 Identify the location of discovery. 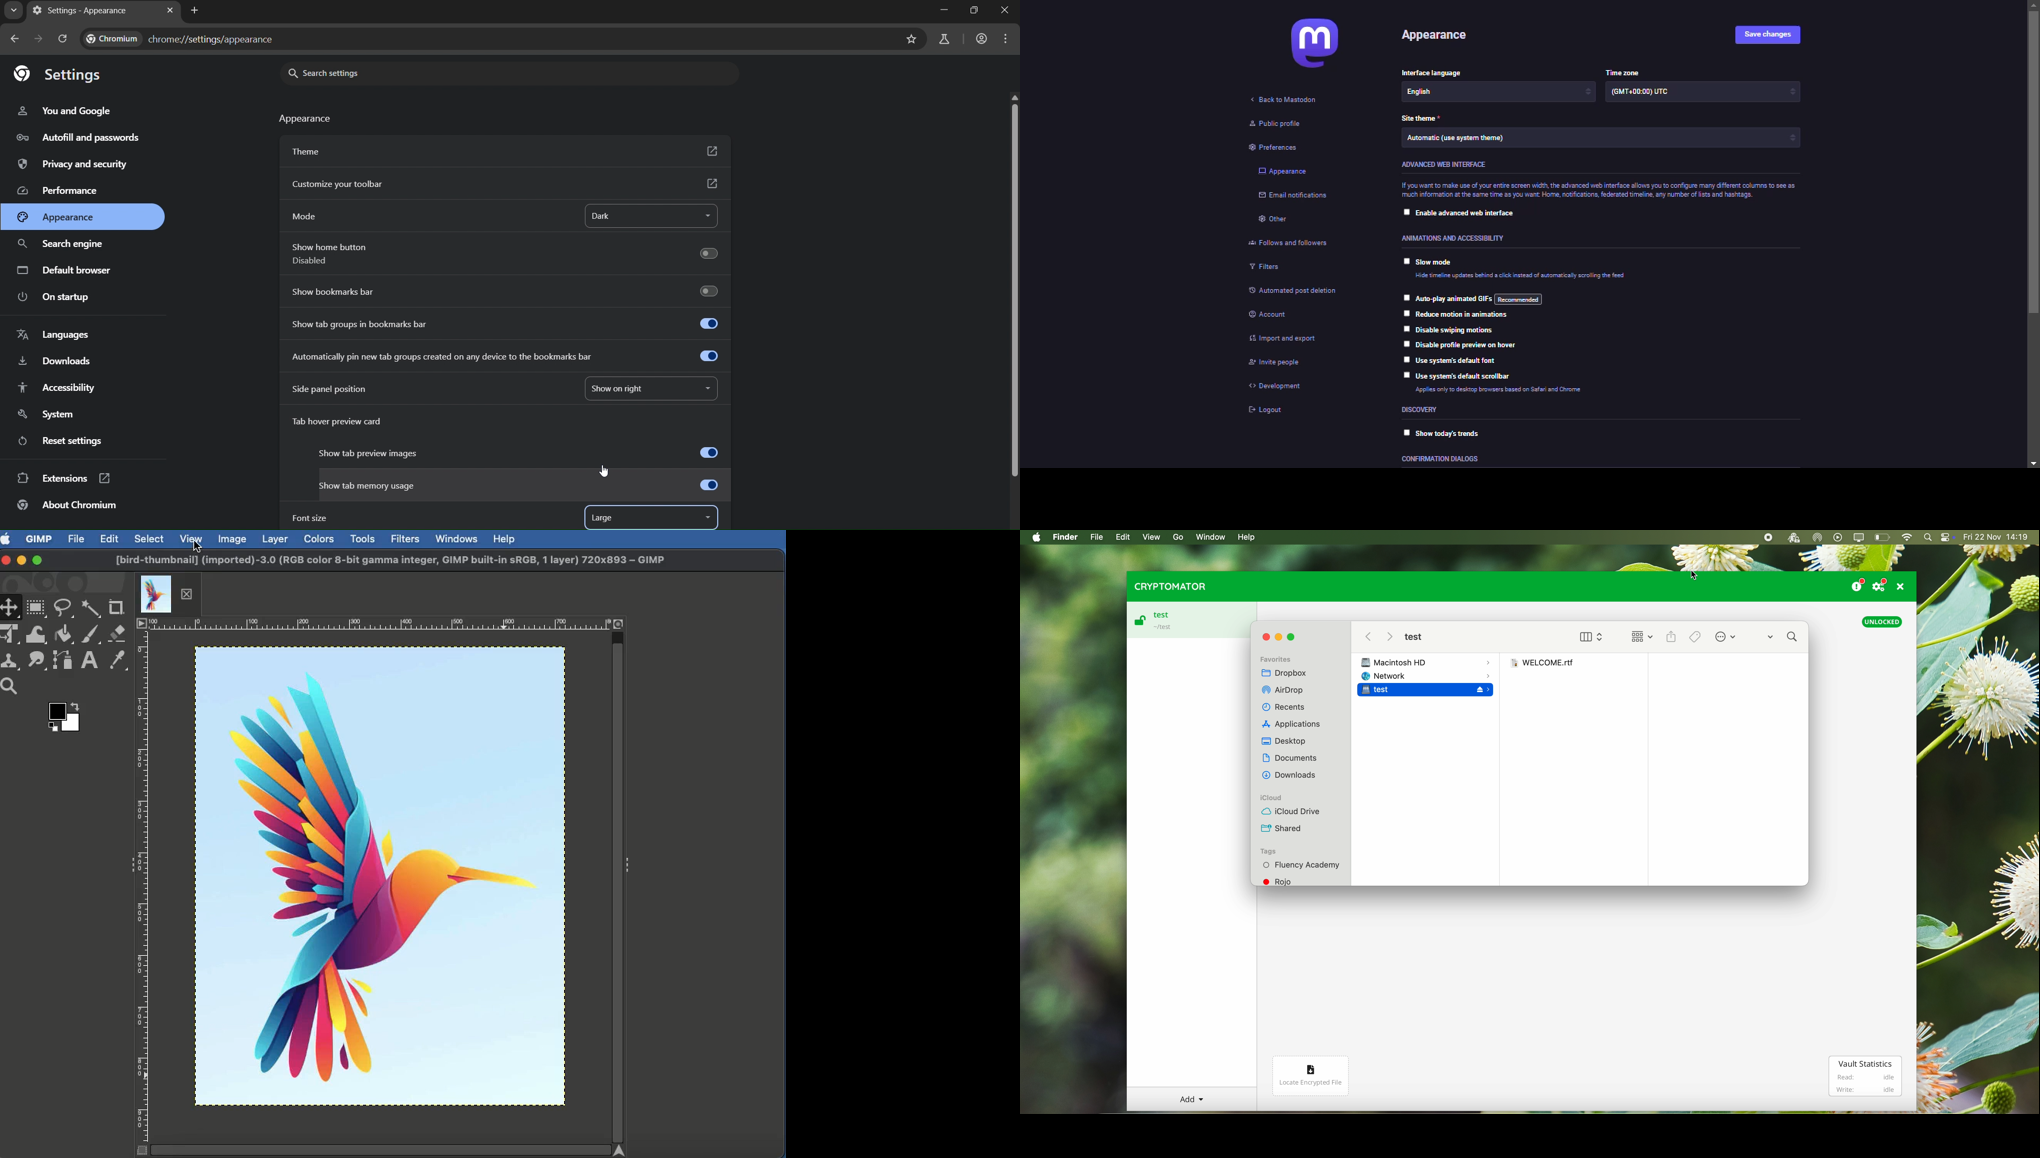
(1422, 411).